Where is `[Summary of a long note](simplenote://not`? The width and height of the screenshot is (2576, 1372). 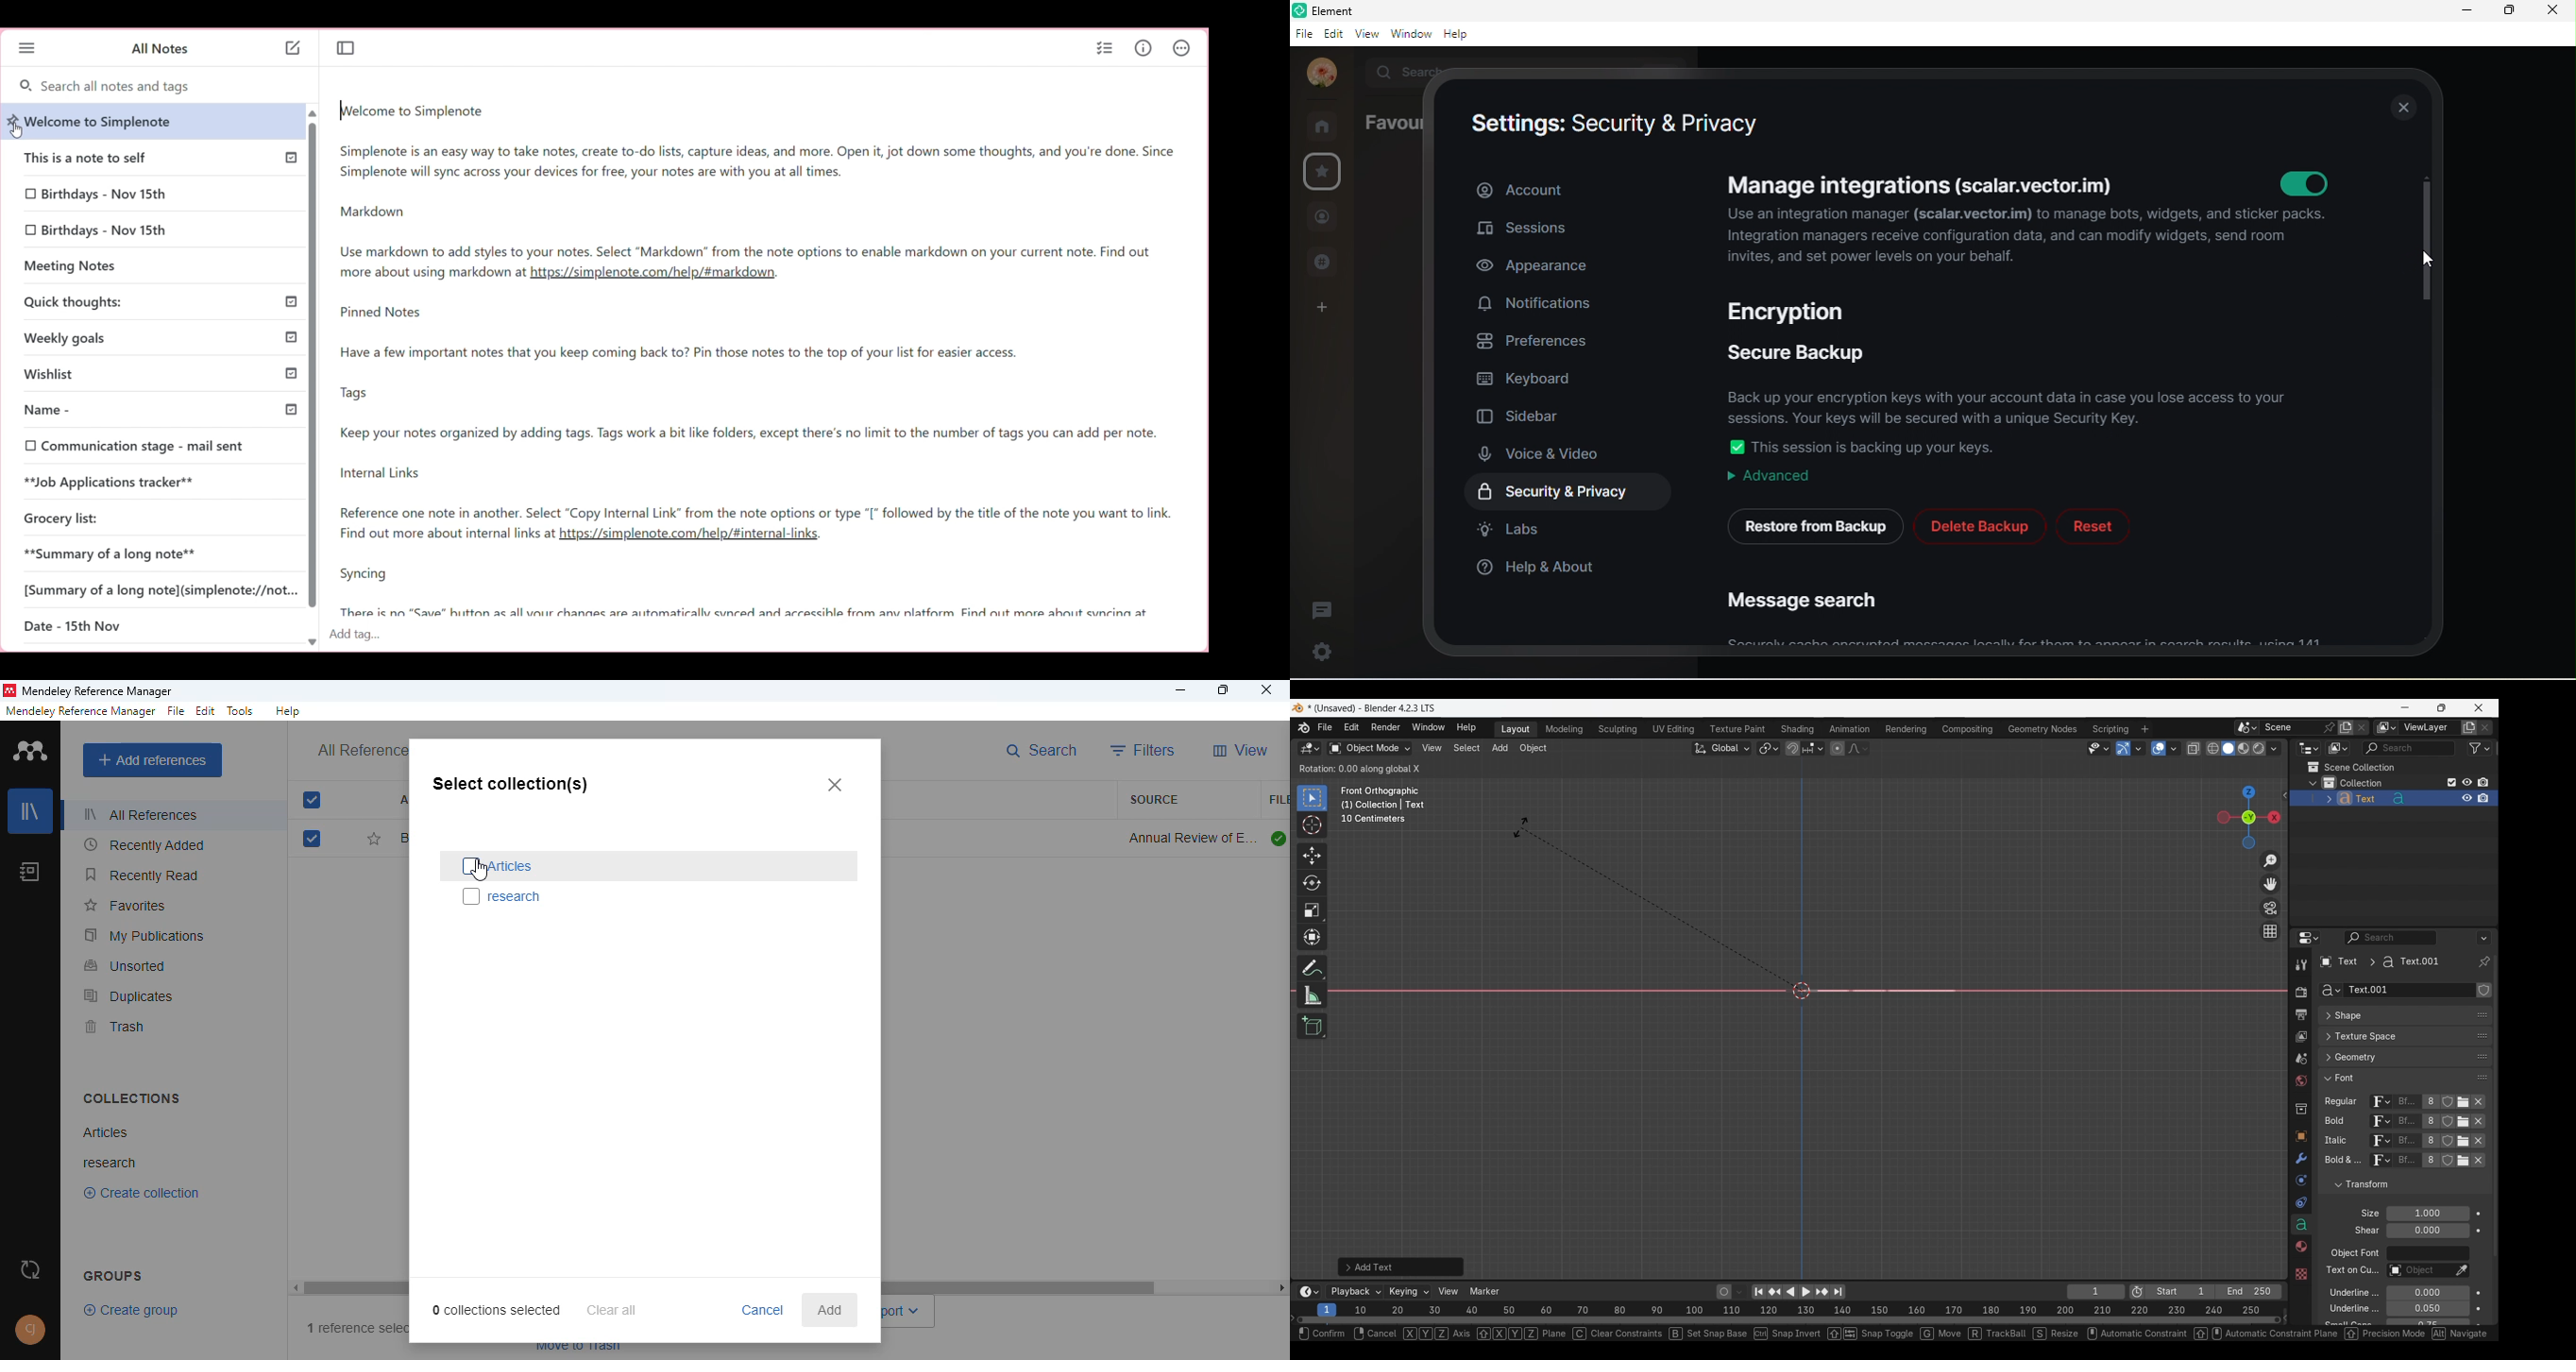 [Summary of a long note](simplenote://not is located at coordinates (161, 588).